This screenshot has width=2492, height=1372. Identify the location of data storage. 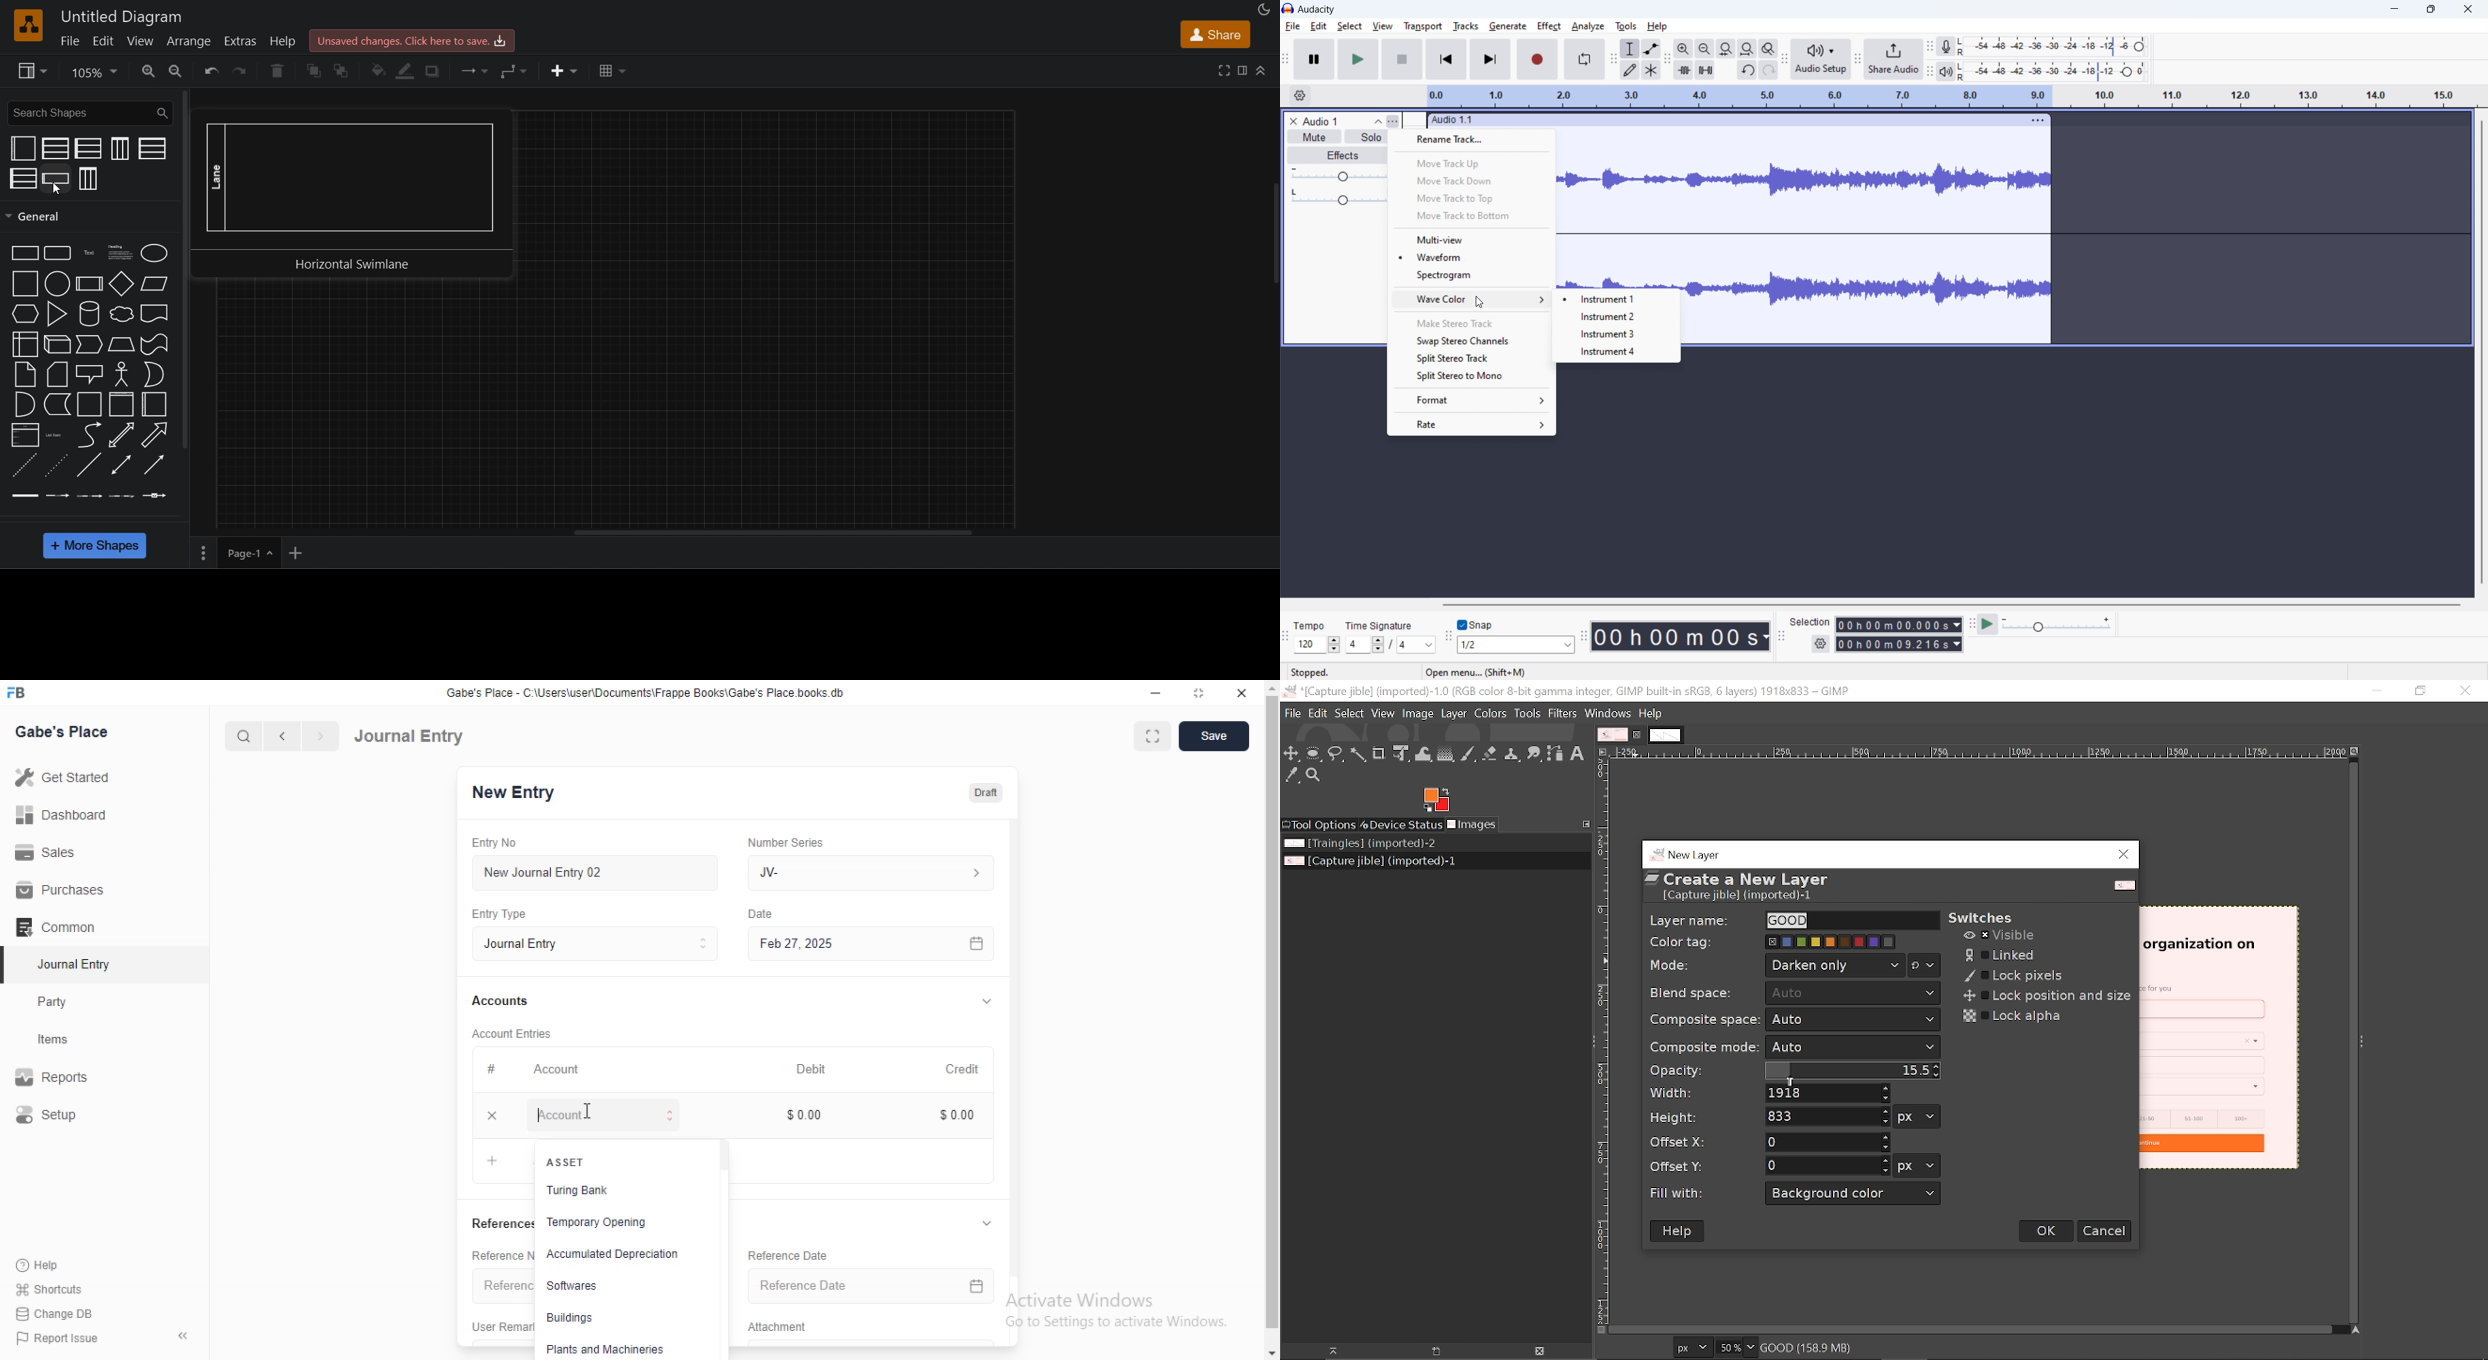
(57, 405).